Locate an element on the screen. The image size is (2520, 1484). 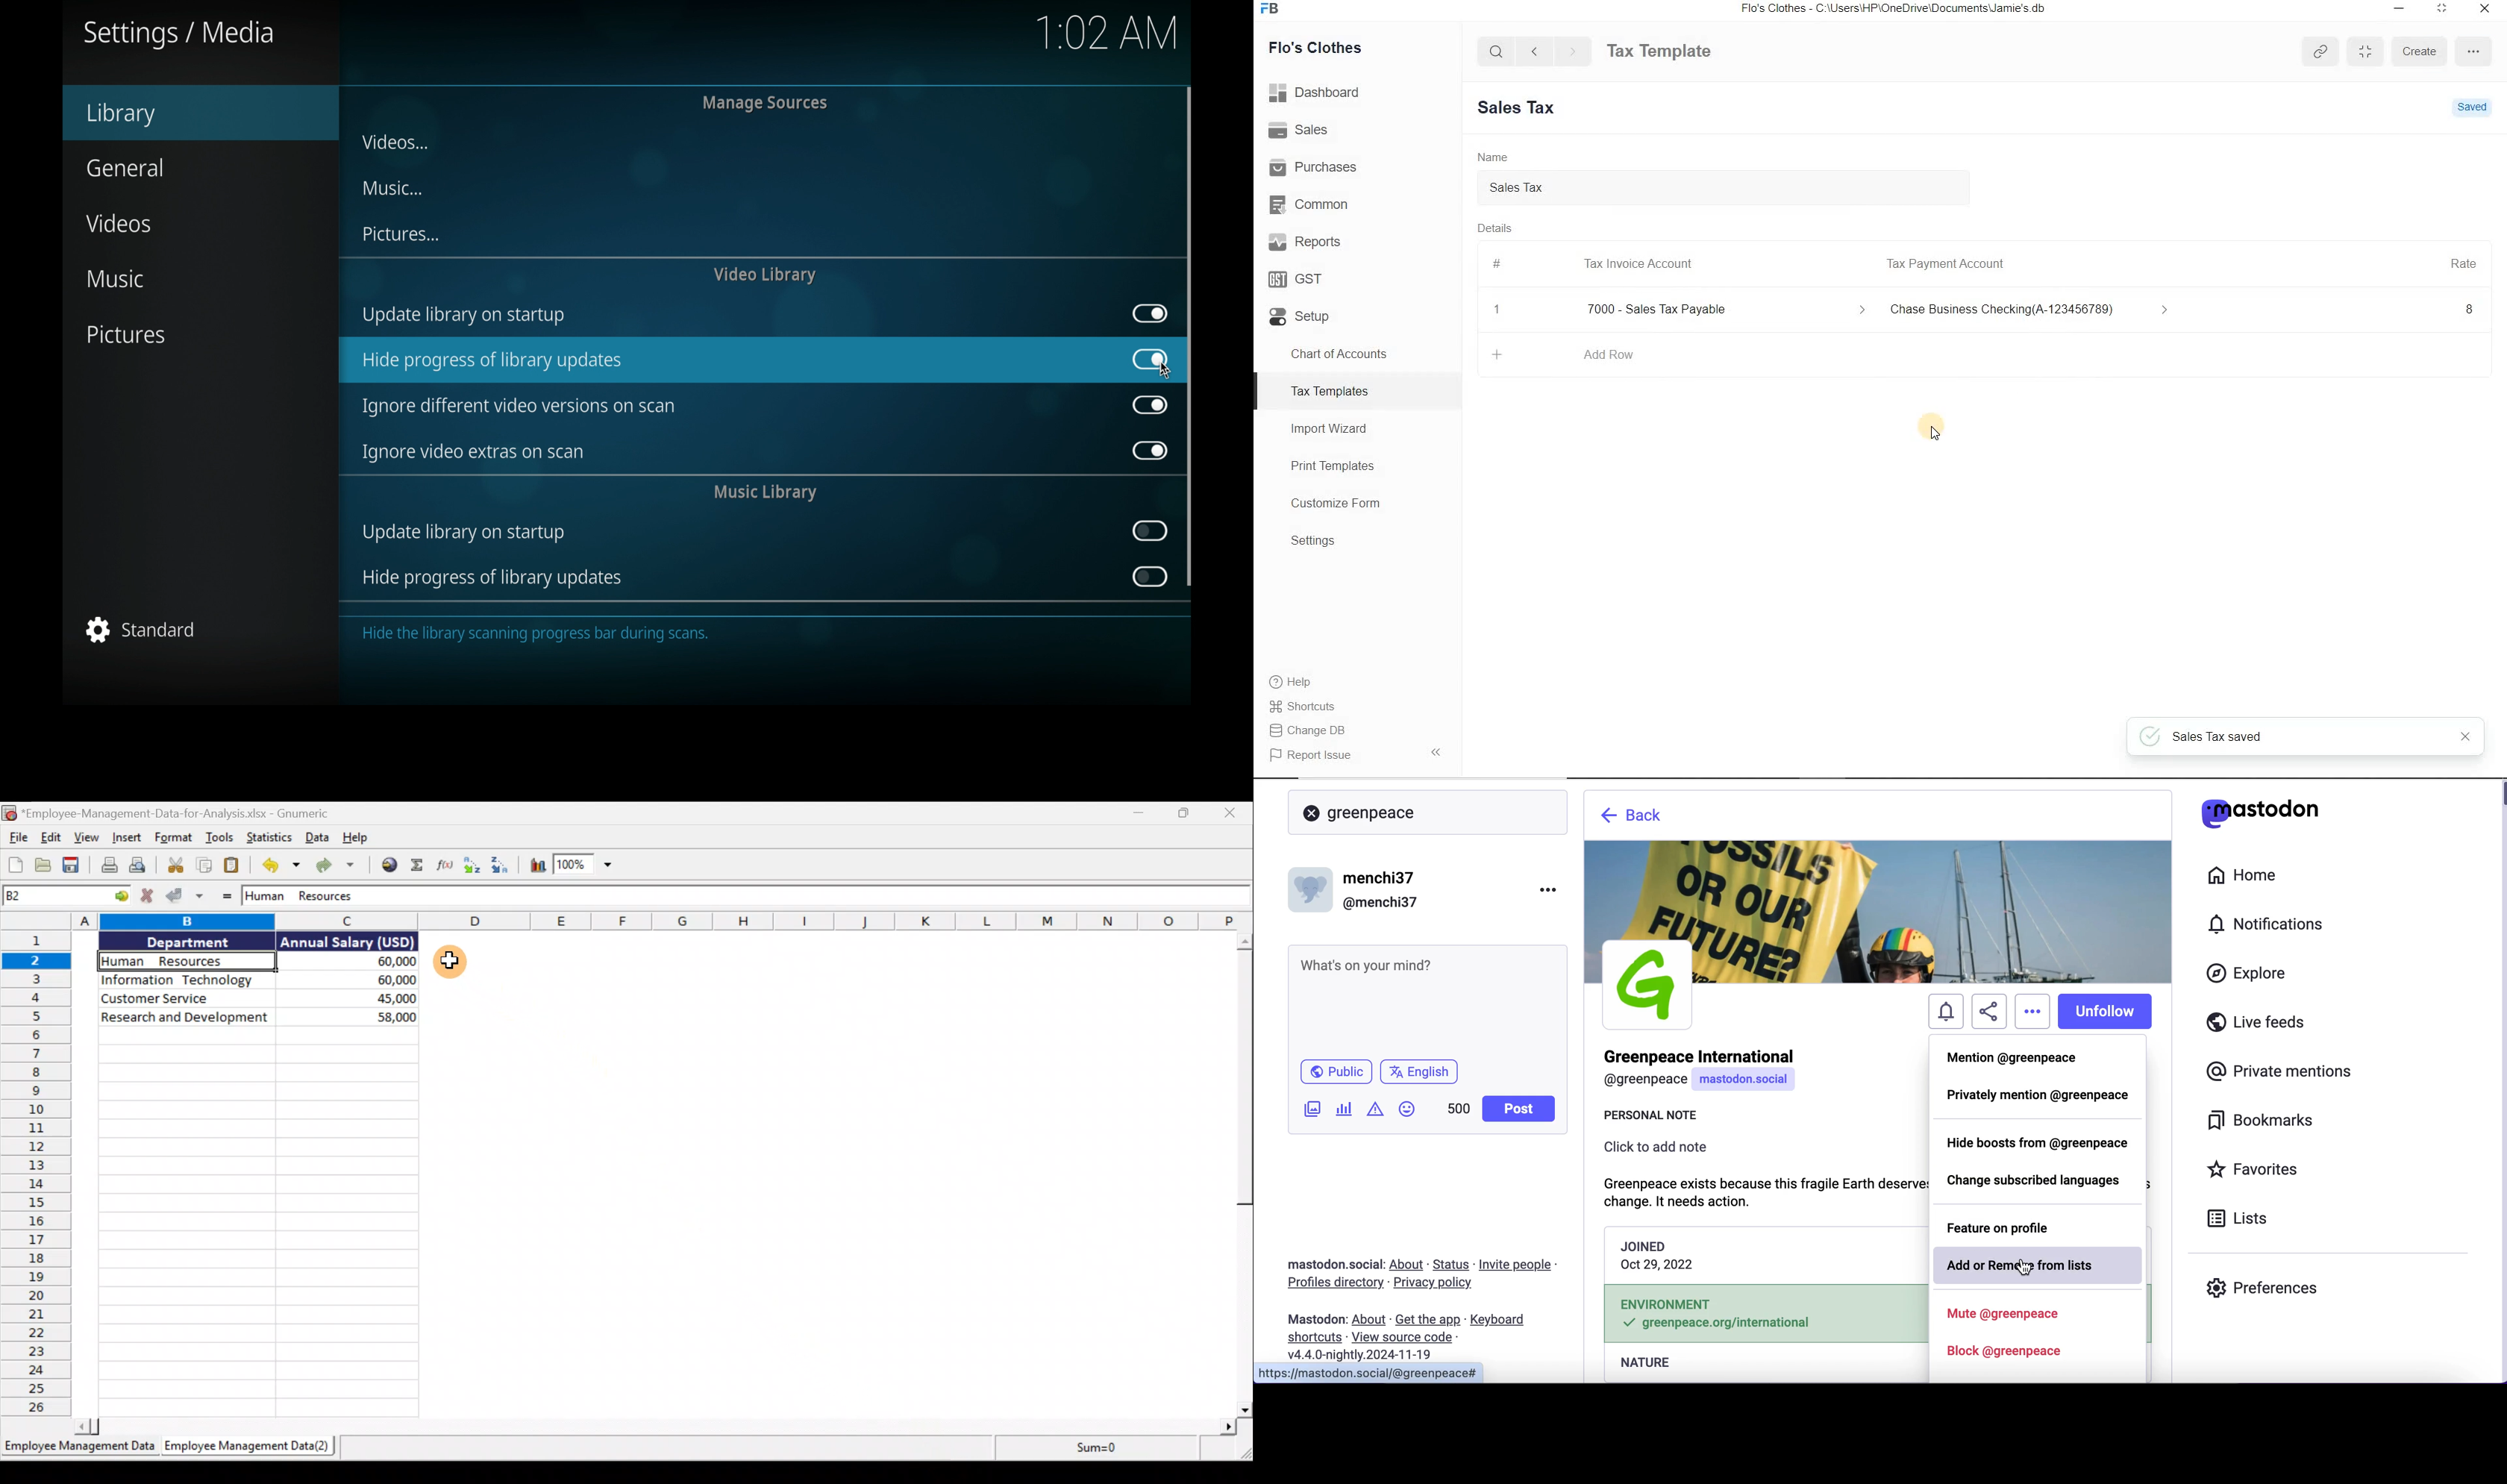
Forward is located at coordinates (1574, 51).